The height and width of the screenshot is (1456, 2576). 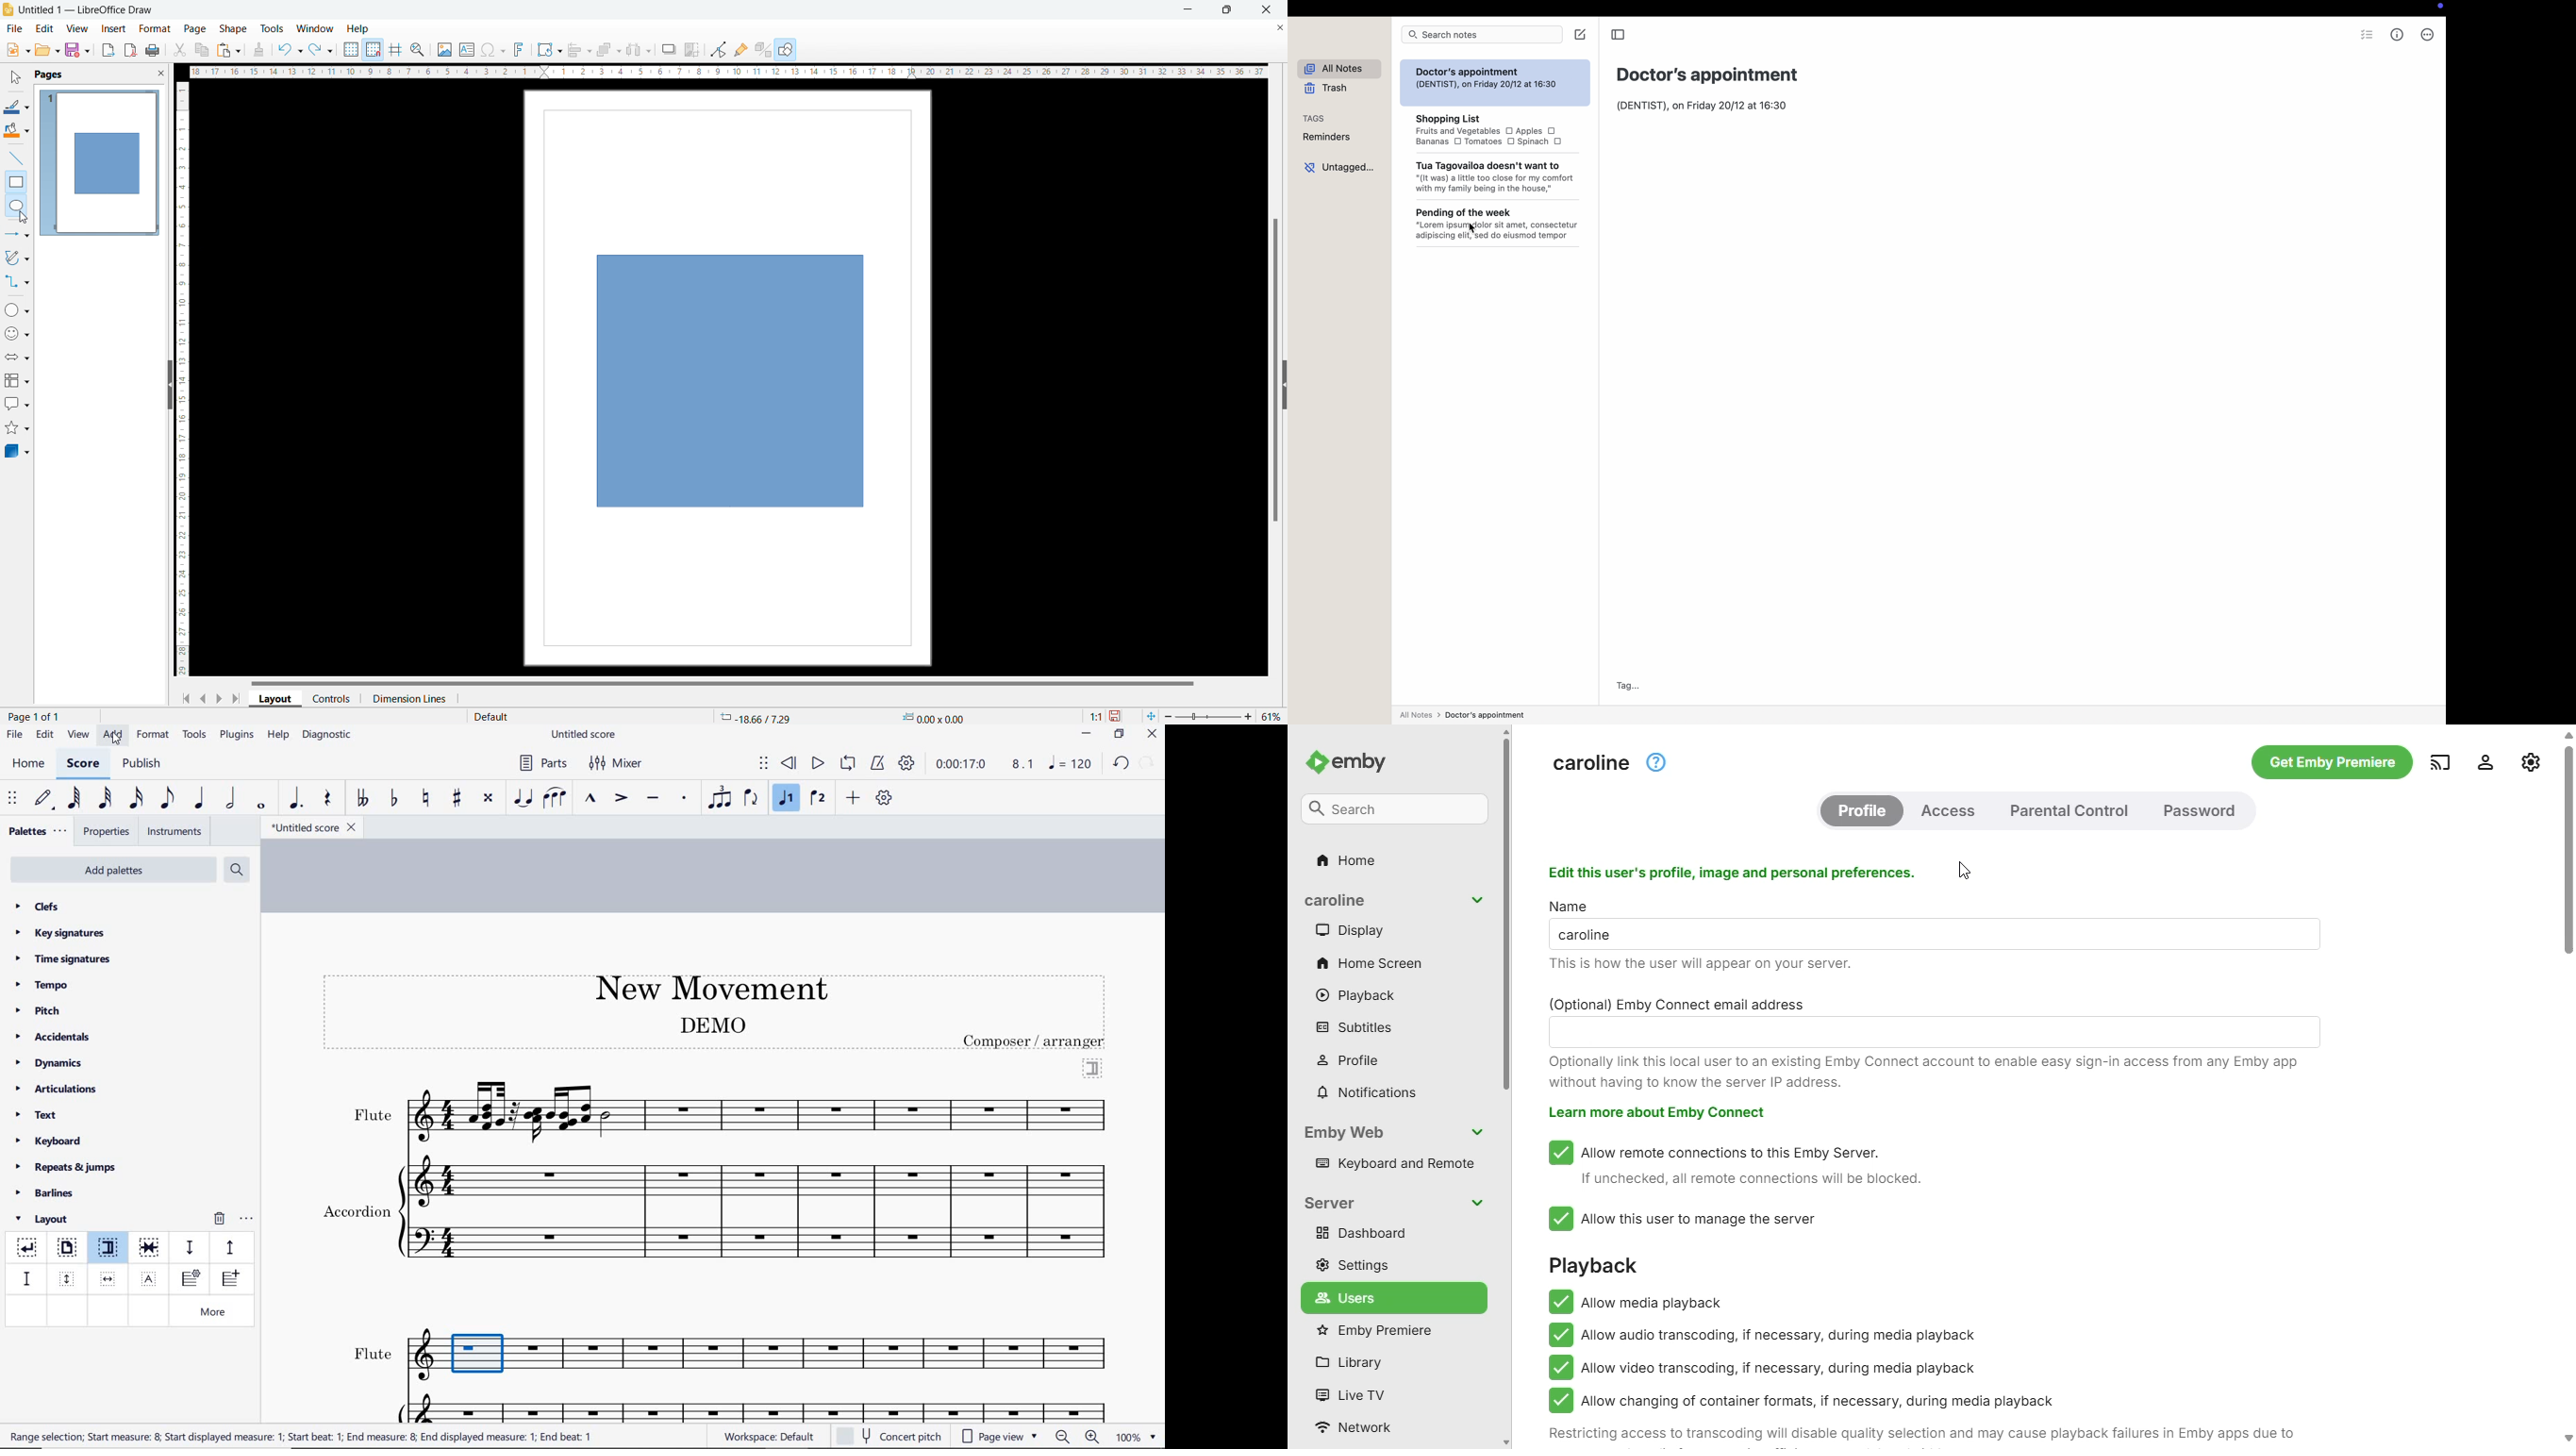 I want to click on format, so click(x=154, y=734).